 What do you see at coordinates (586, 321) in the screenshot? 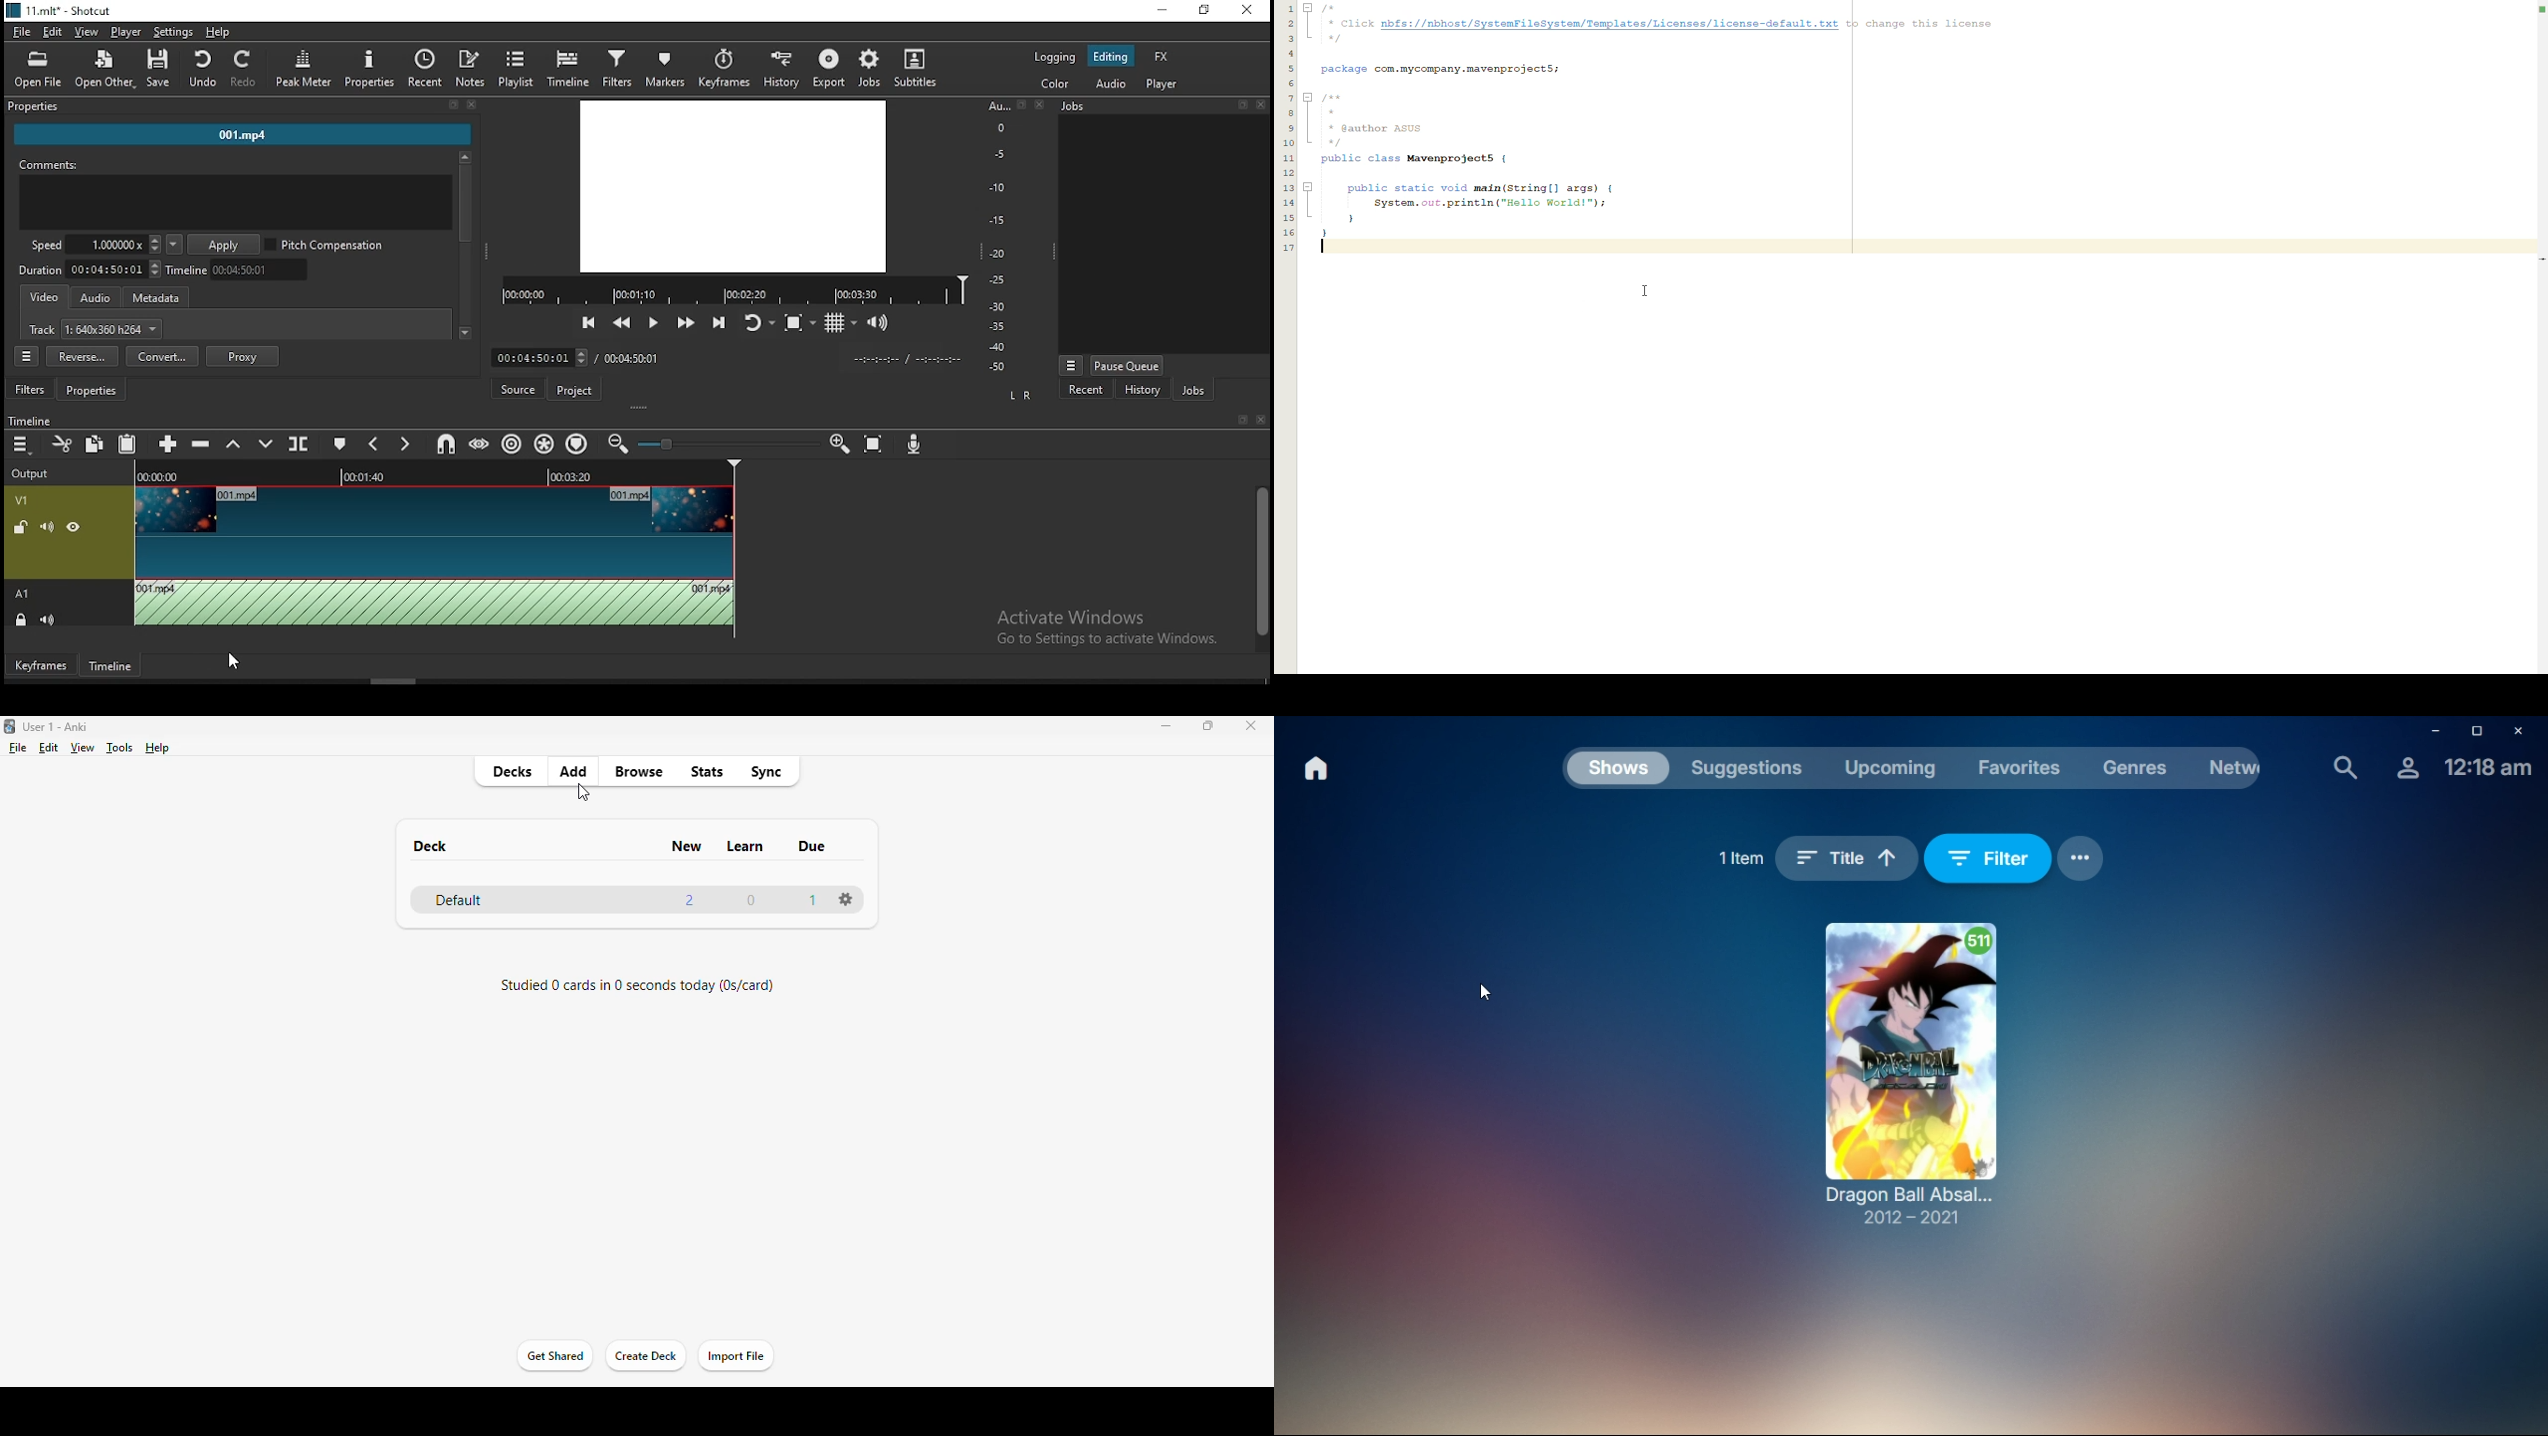
I see `skip to previous point` at bounding box center [586, 321].